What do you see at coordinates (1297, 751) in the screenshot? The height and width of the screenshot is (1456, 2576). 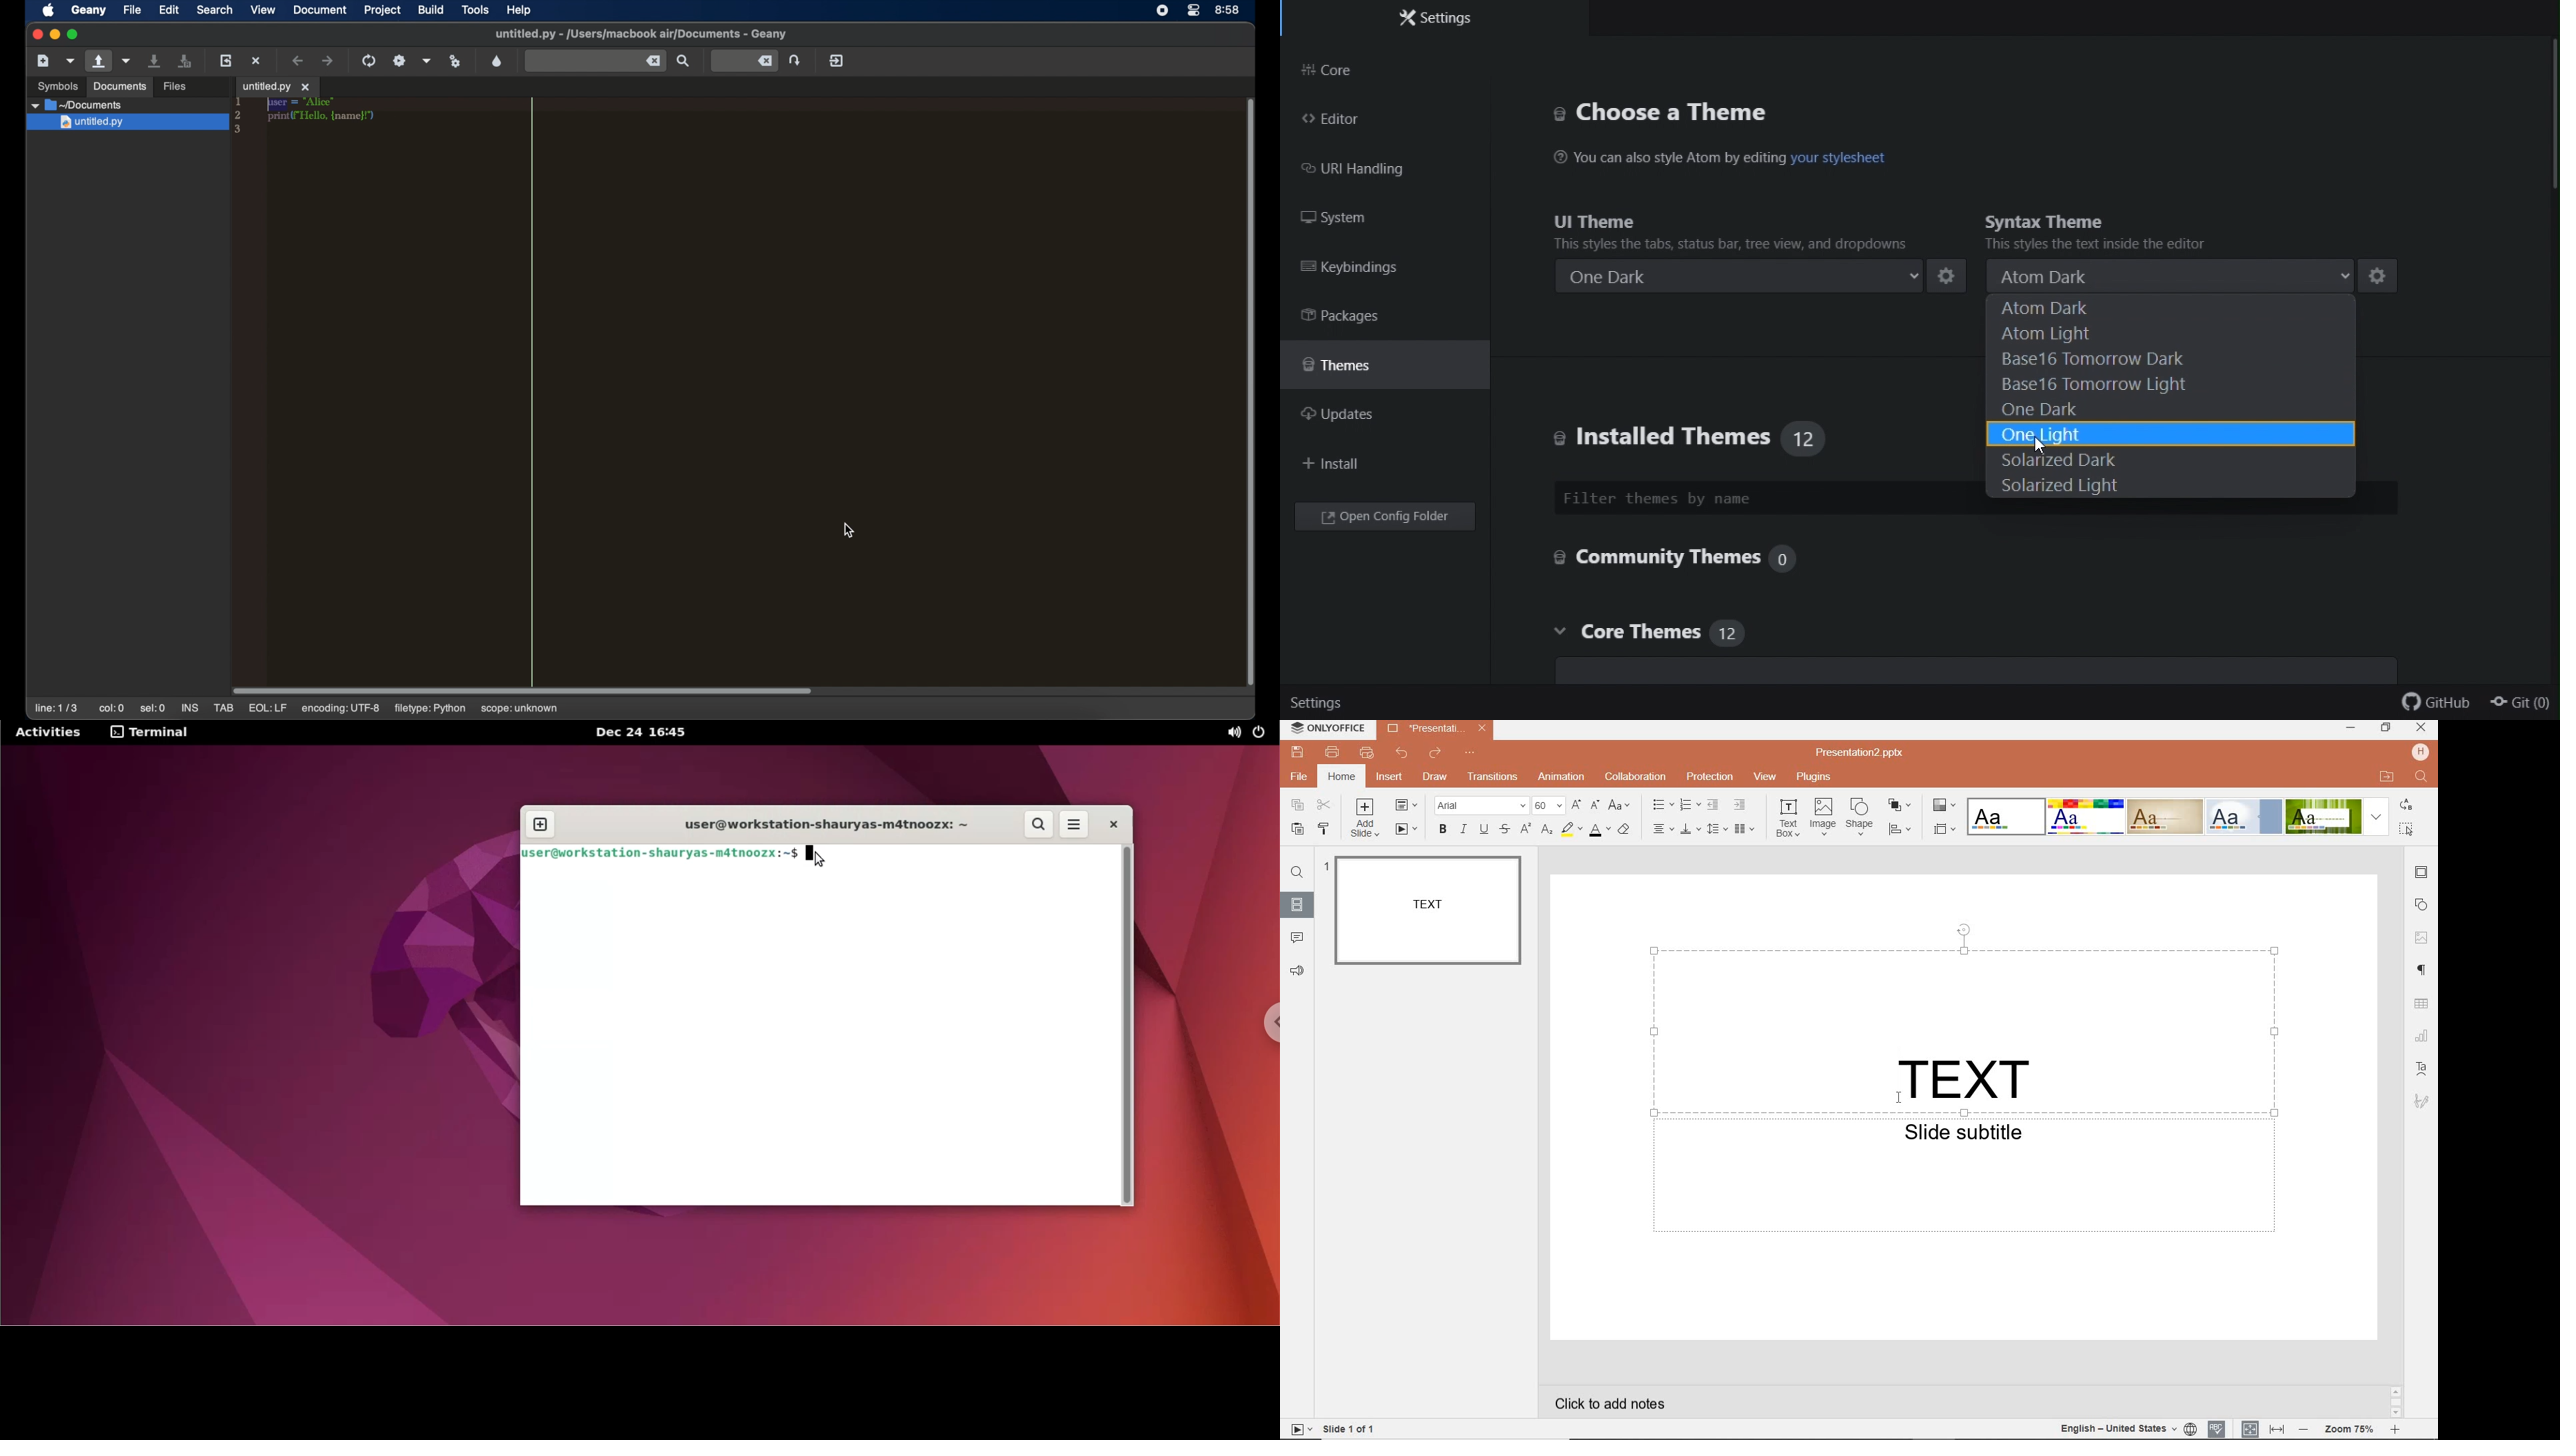 I see `SAVE` at bounding box center [1297, 751].